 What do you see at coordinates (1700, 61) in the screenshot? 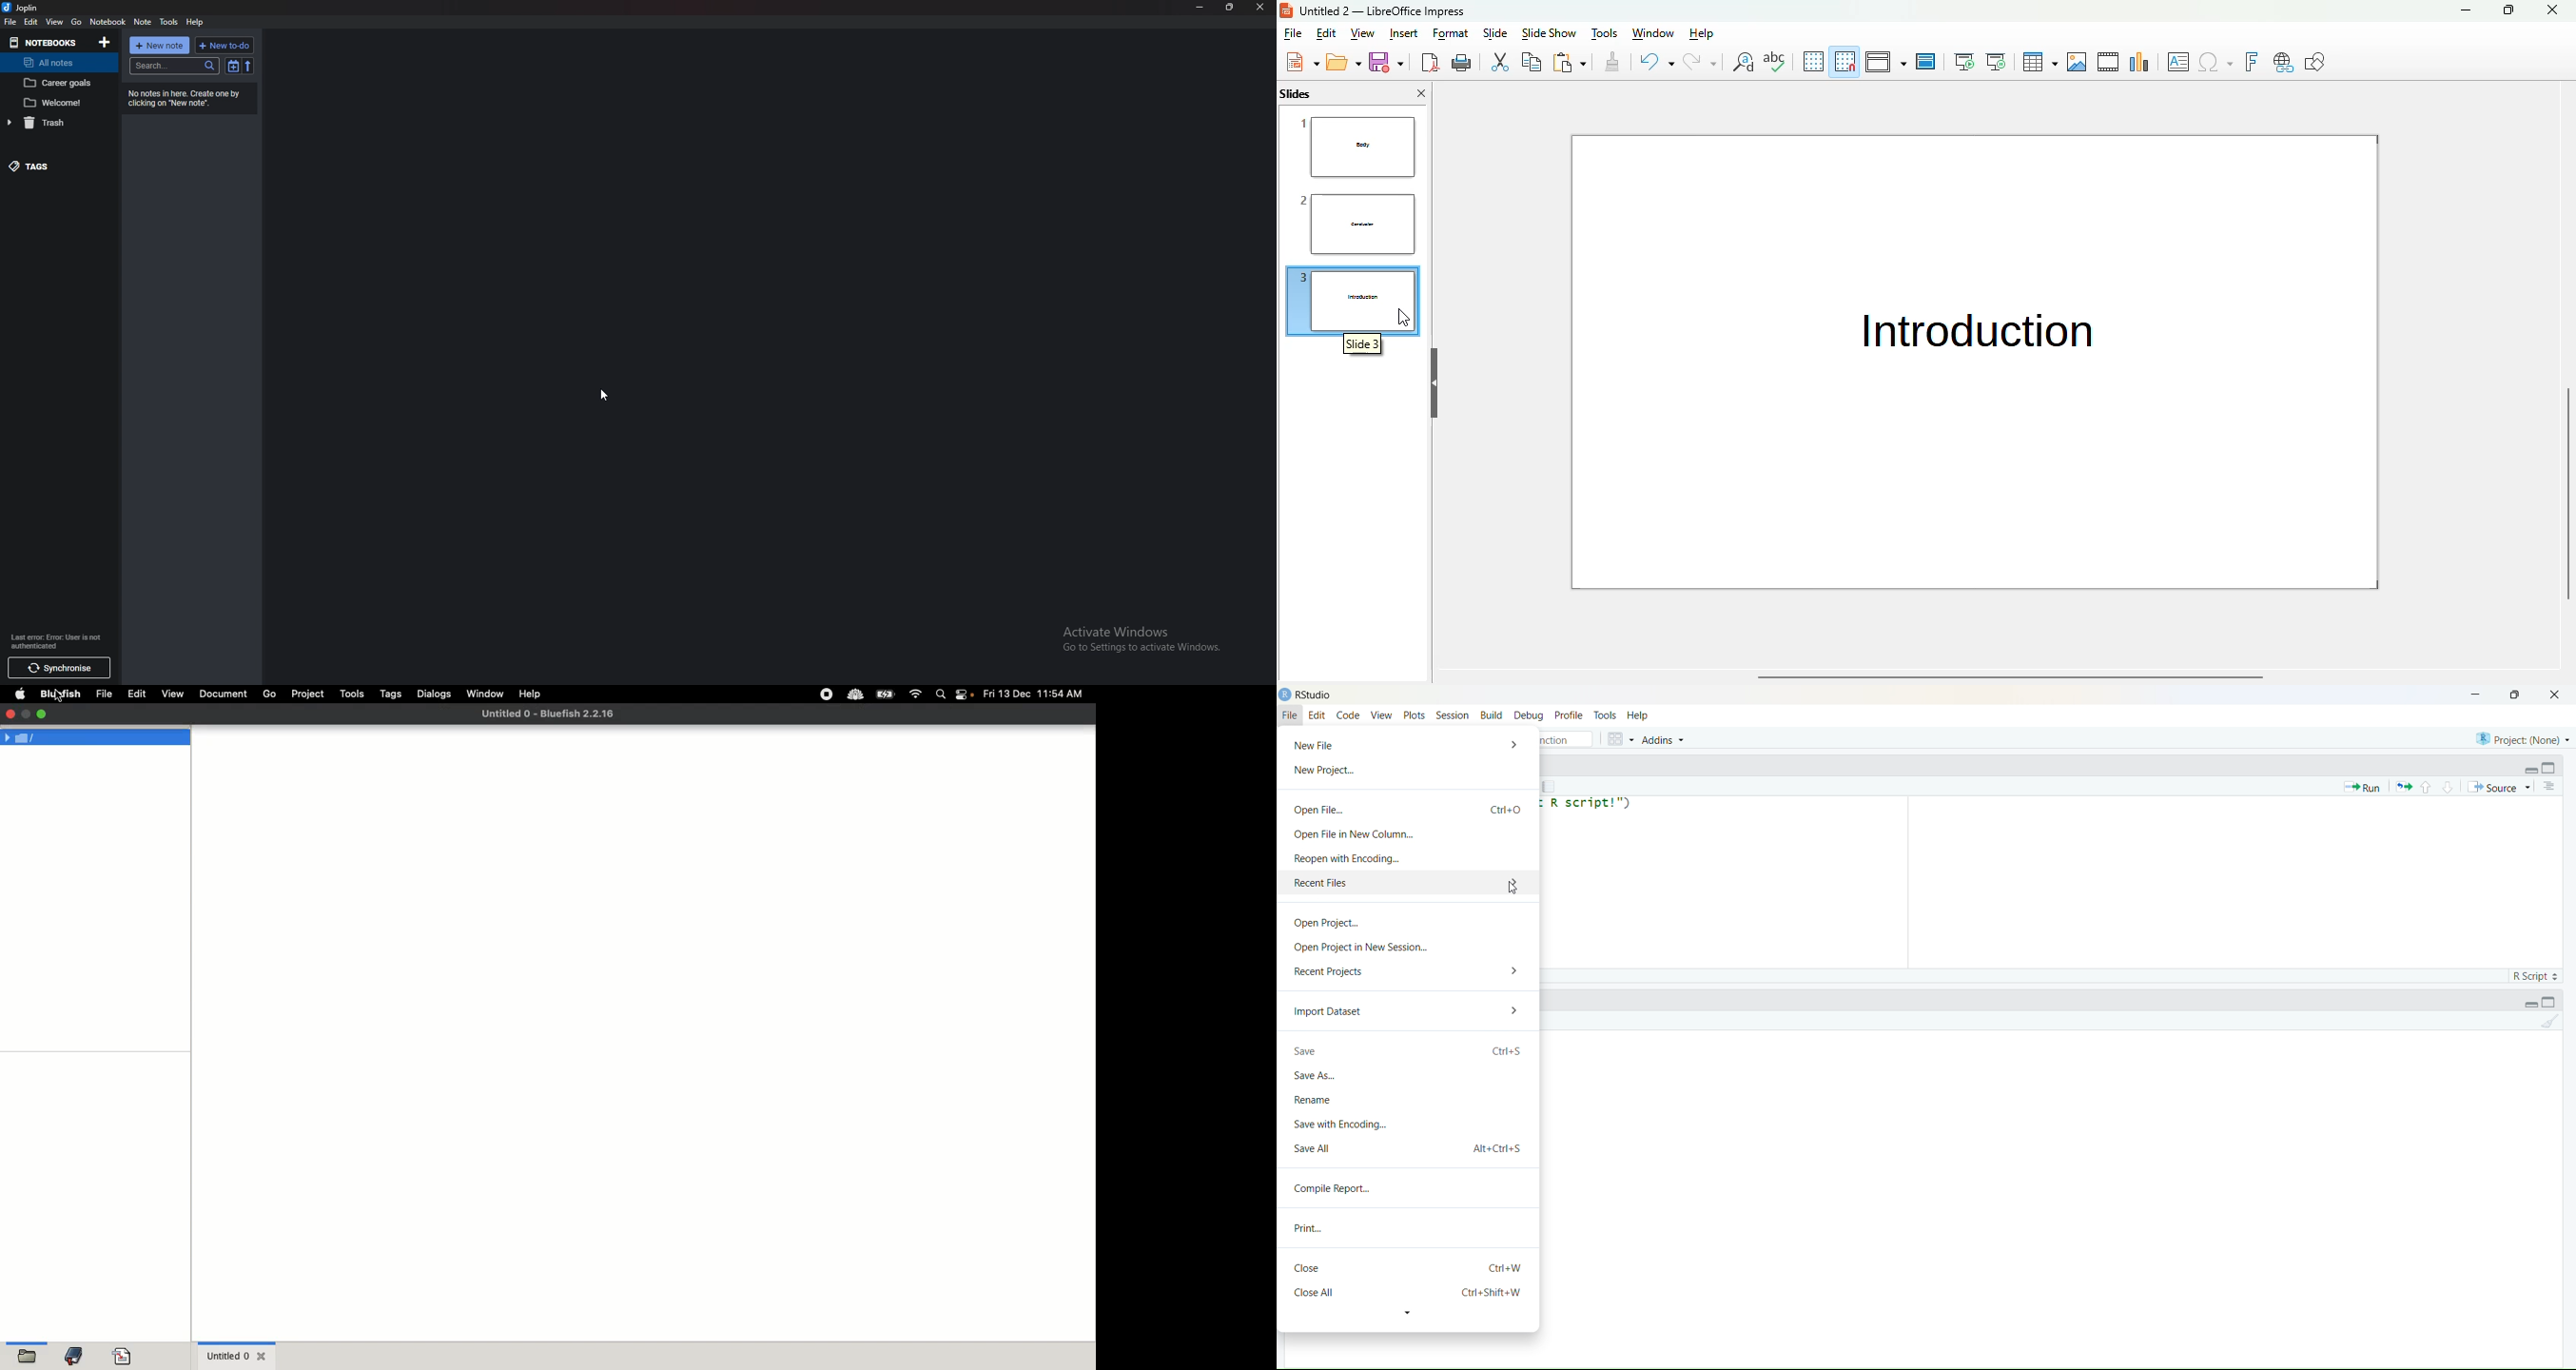
I see `redo` at bounding box center [1700, 61].